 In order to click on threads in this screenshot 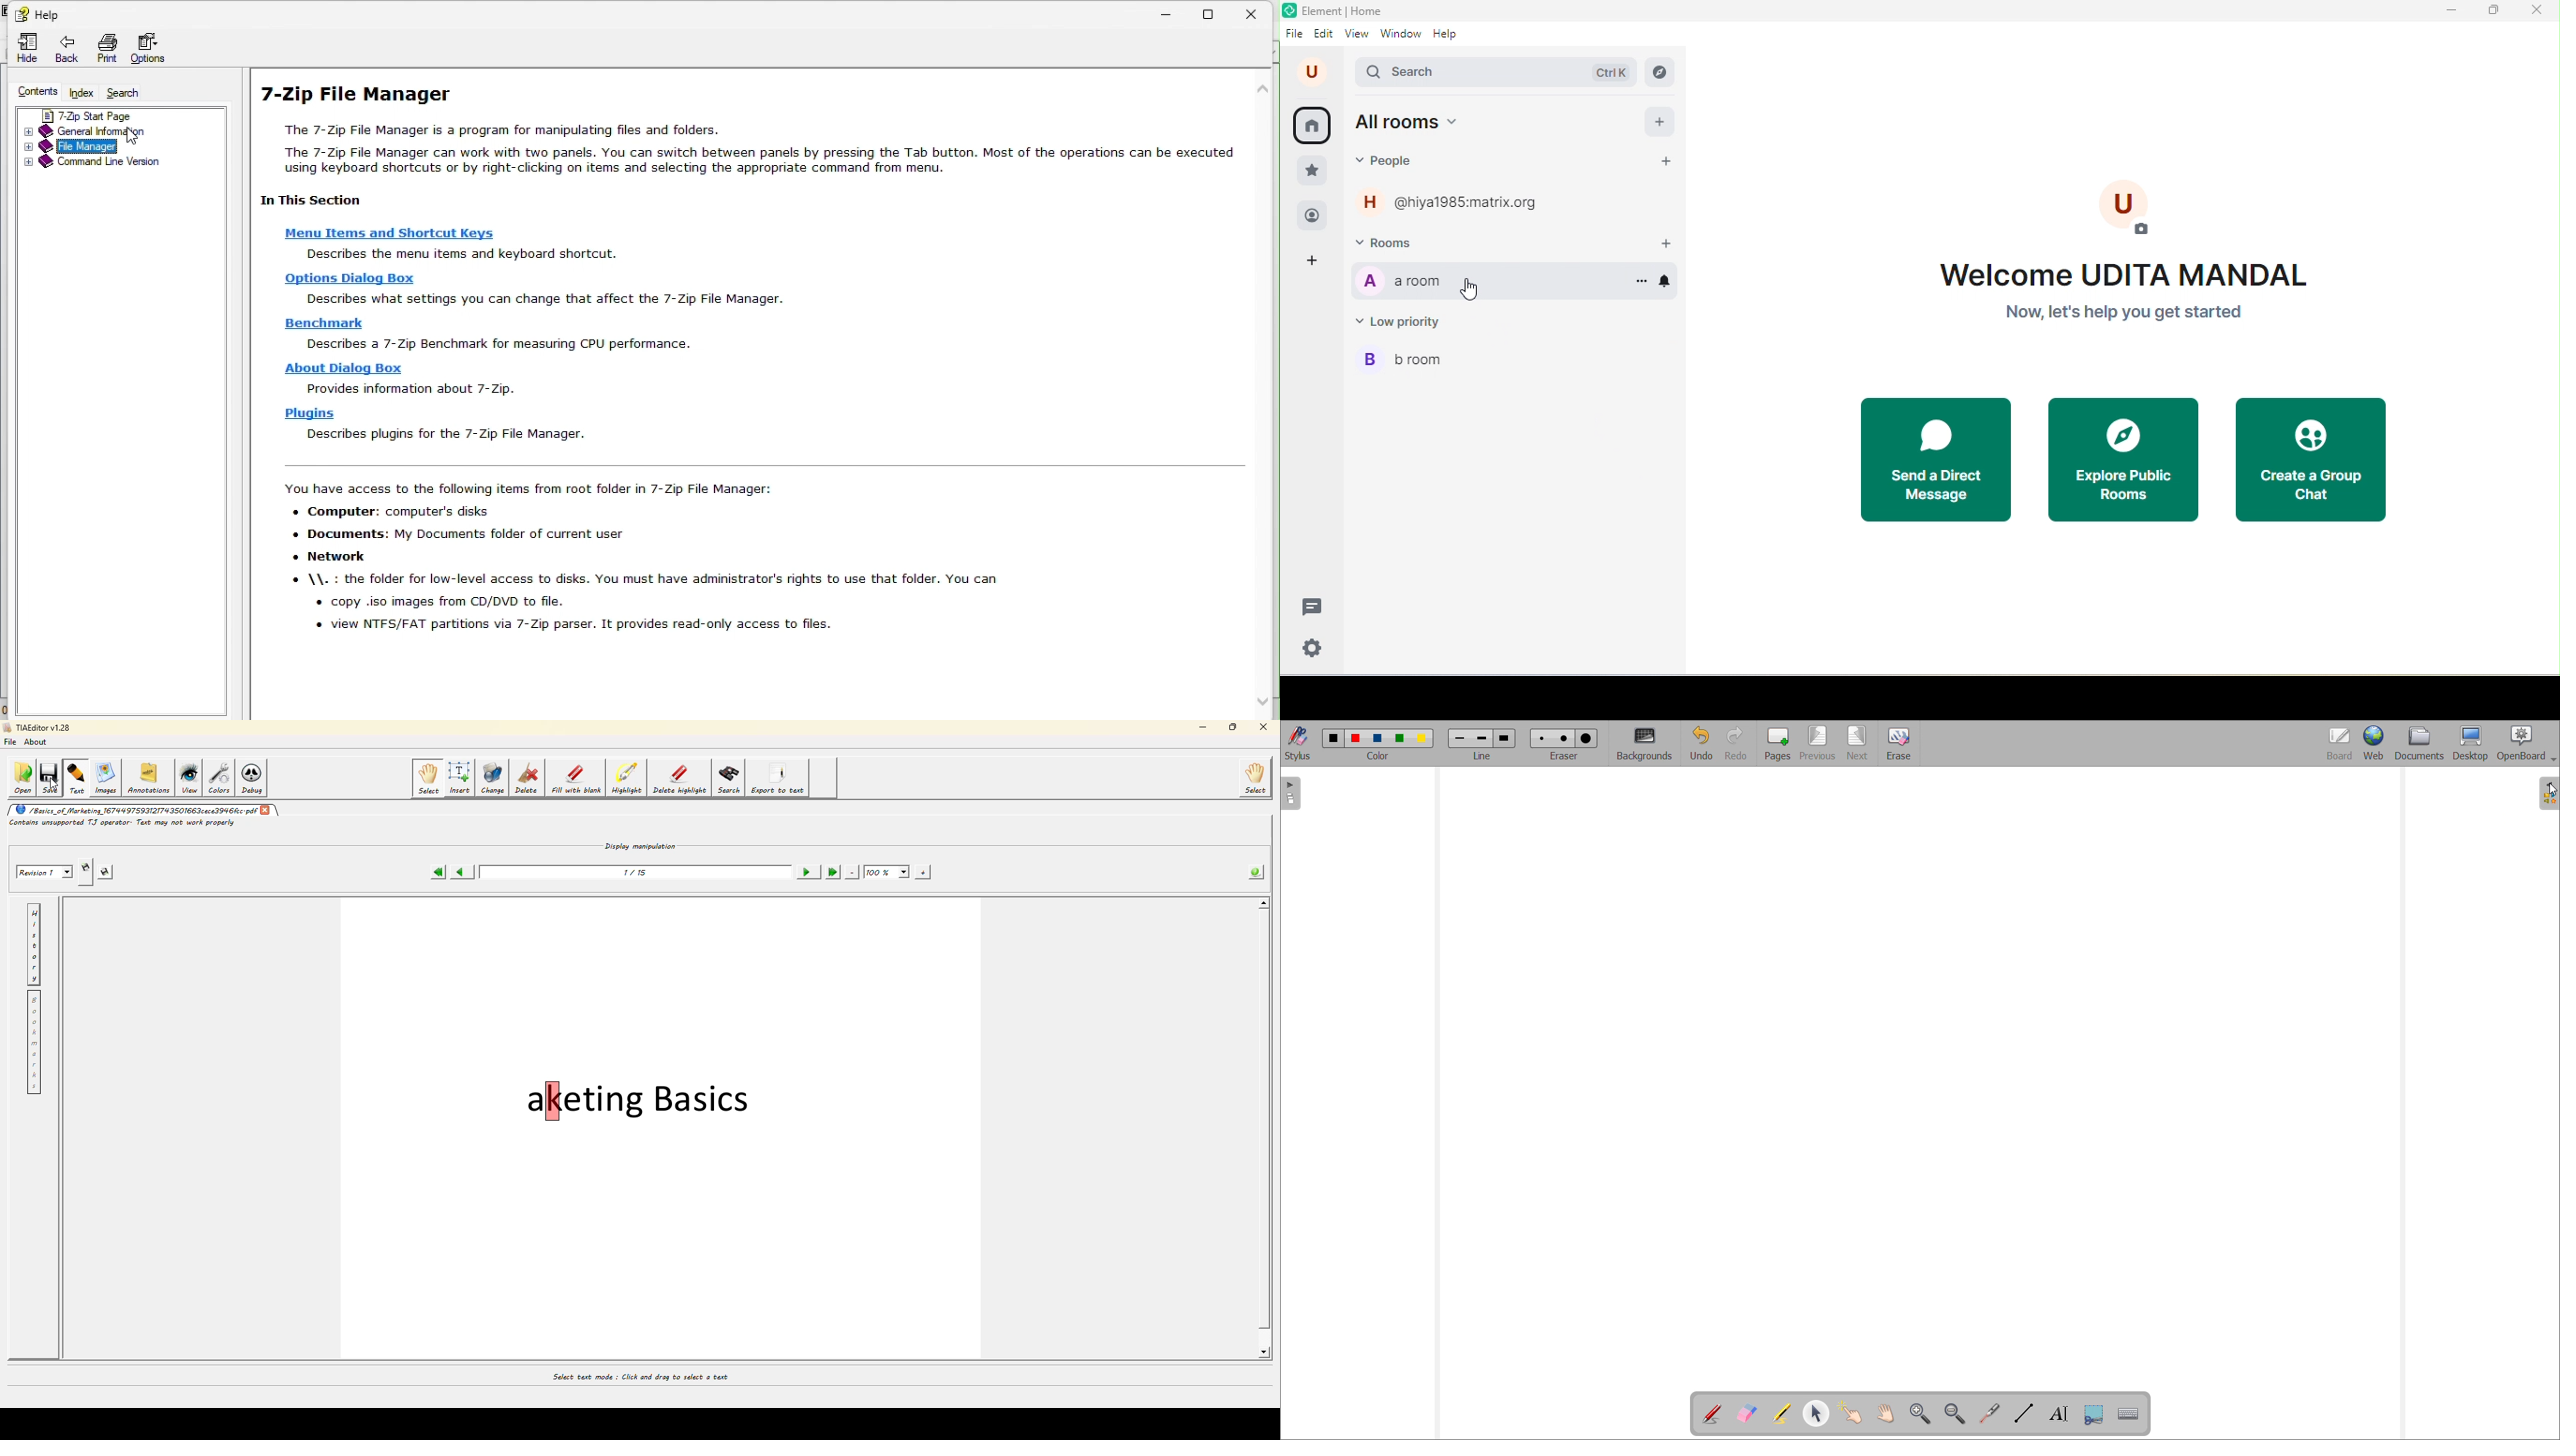, I will do `click(1310, 607)`.